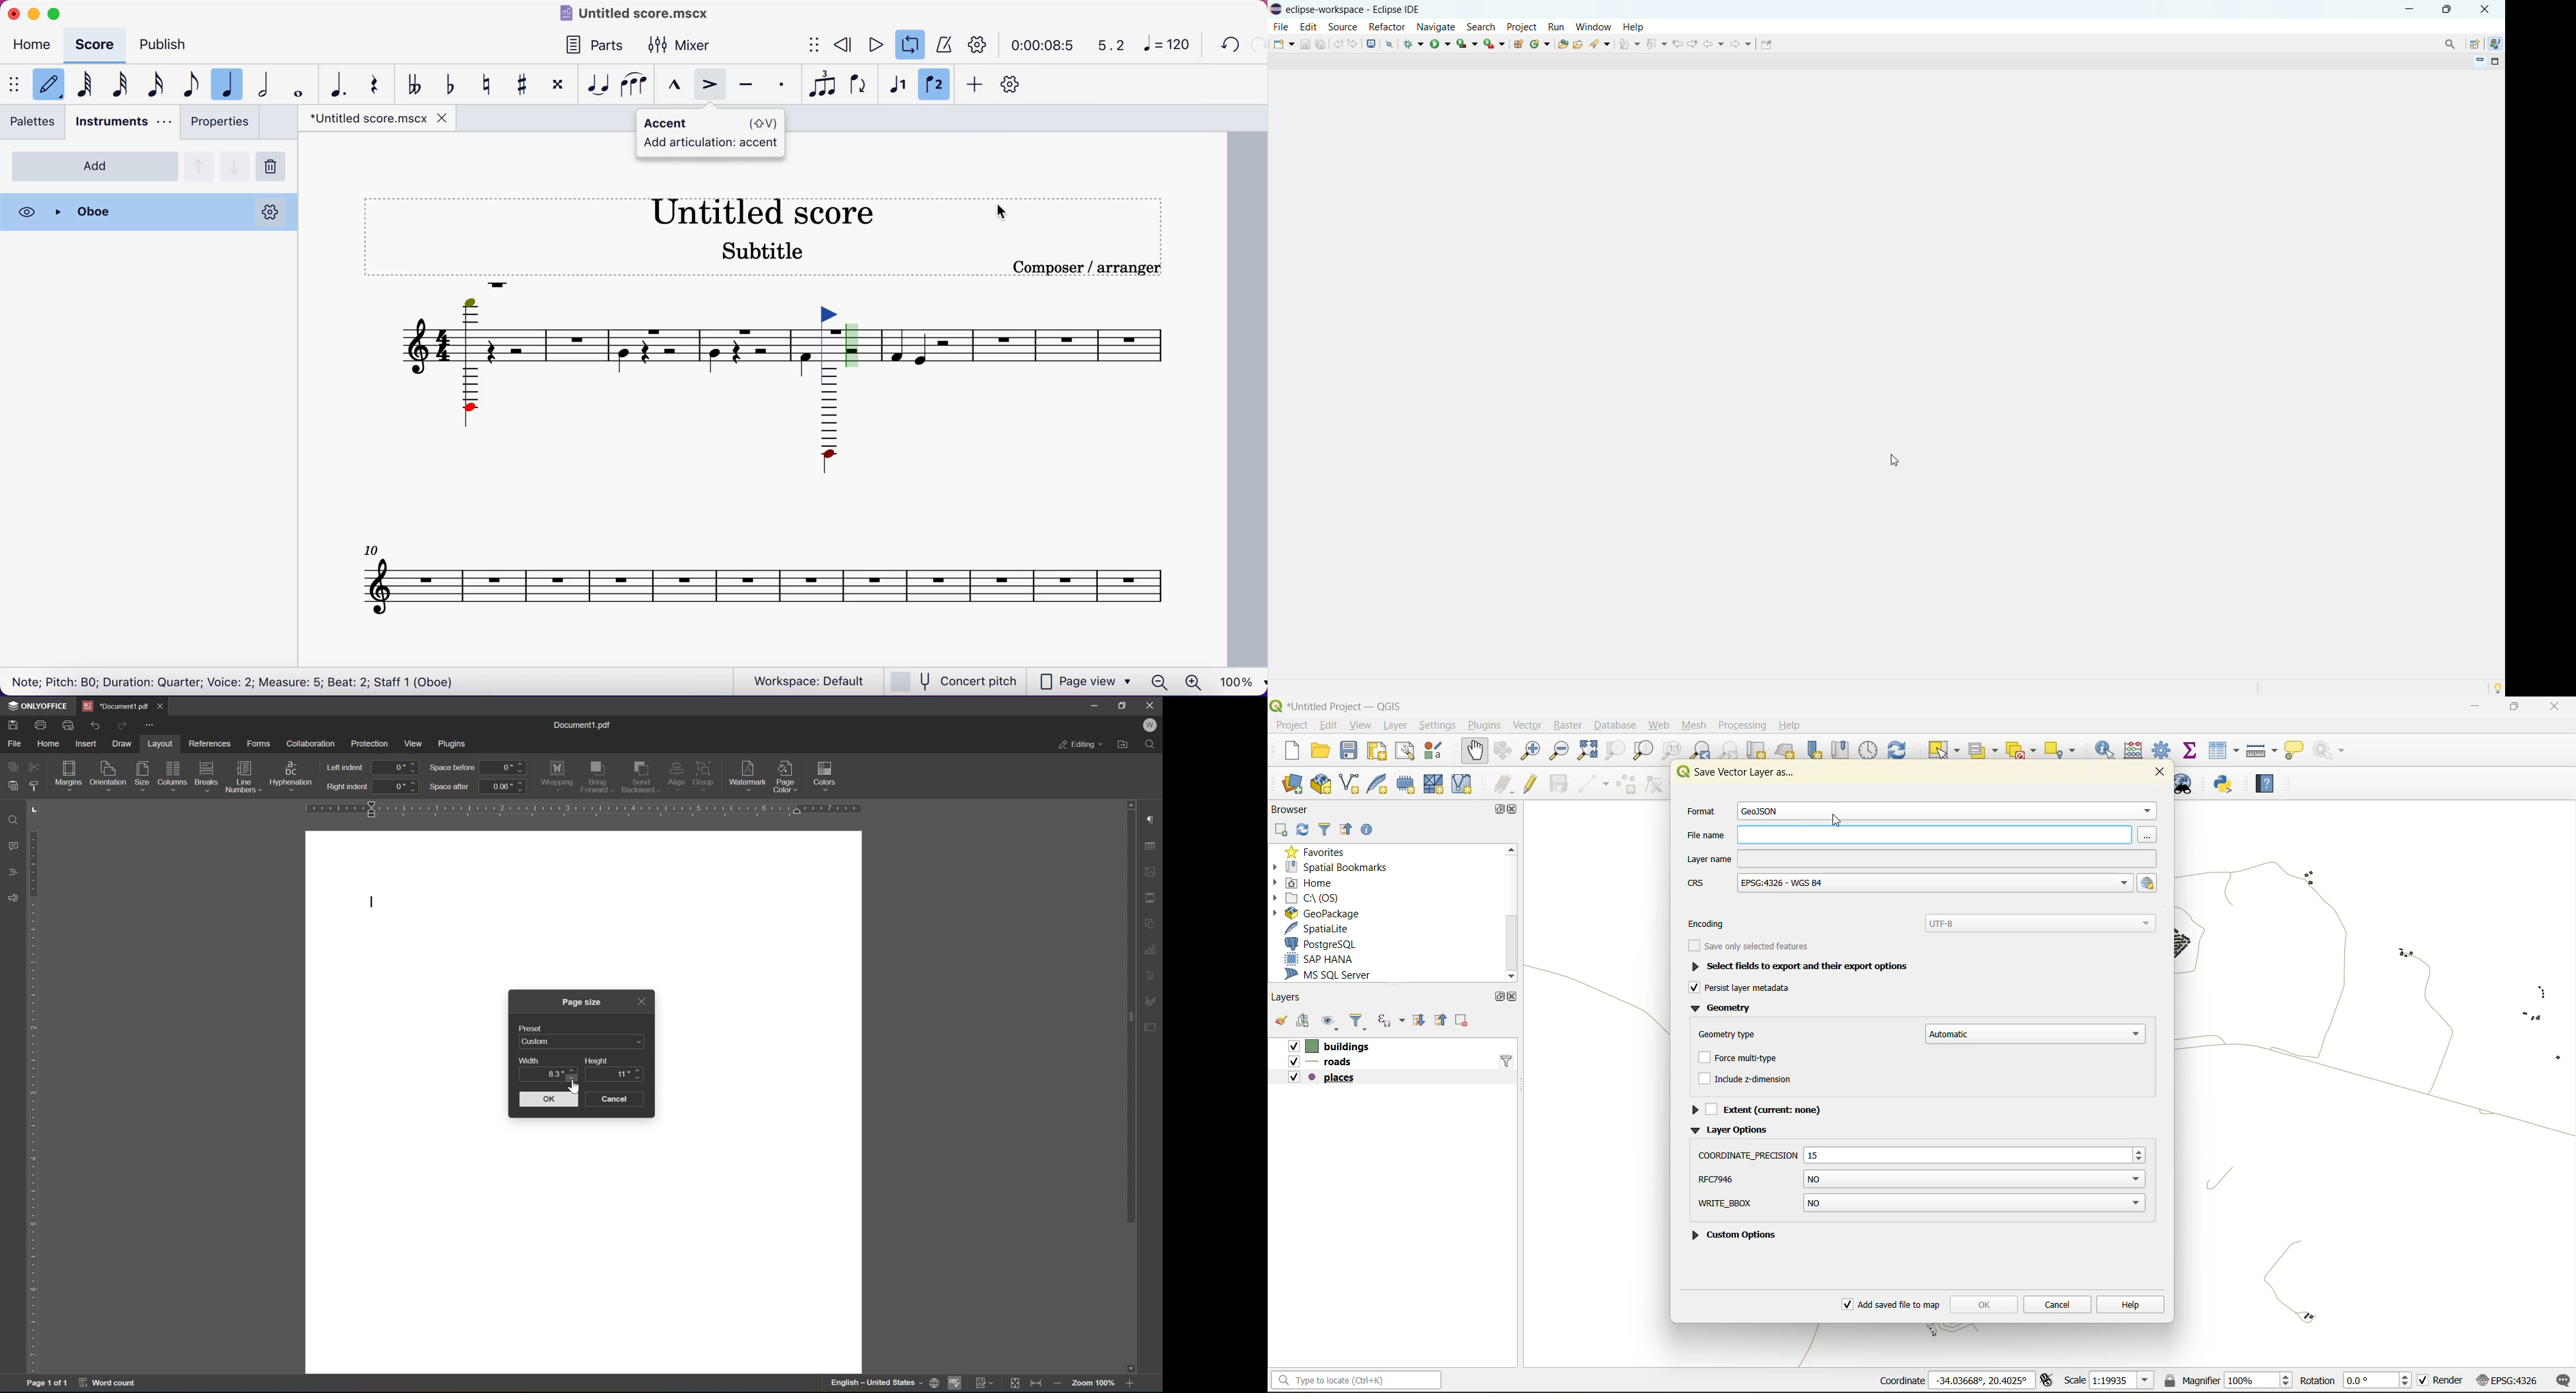  I want to click on properties, so click(219, 124).